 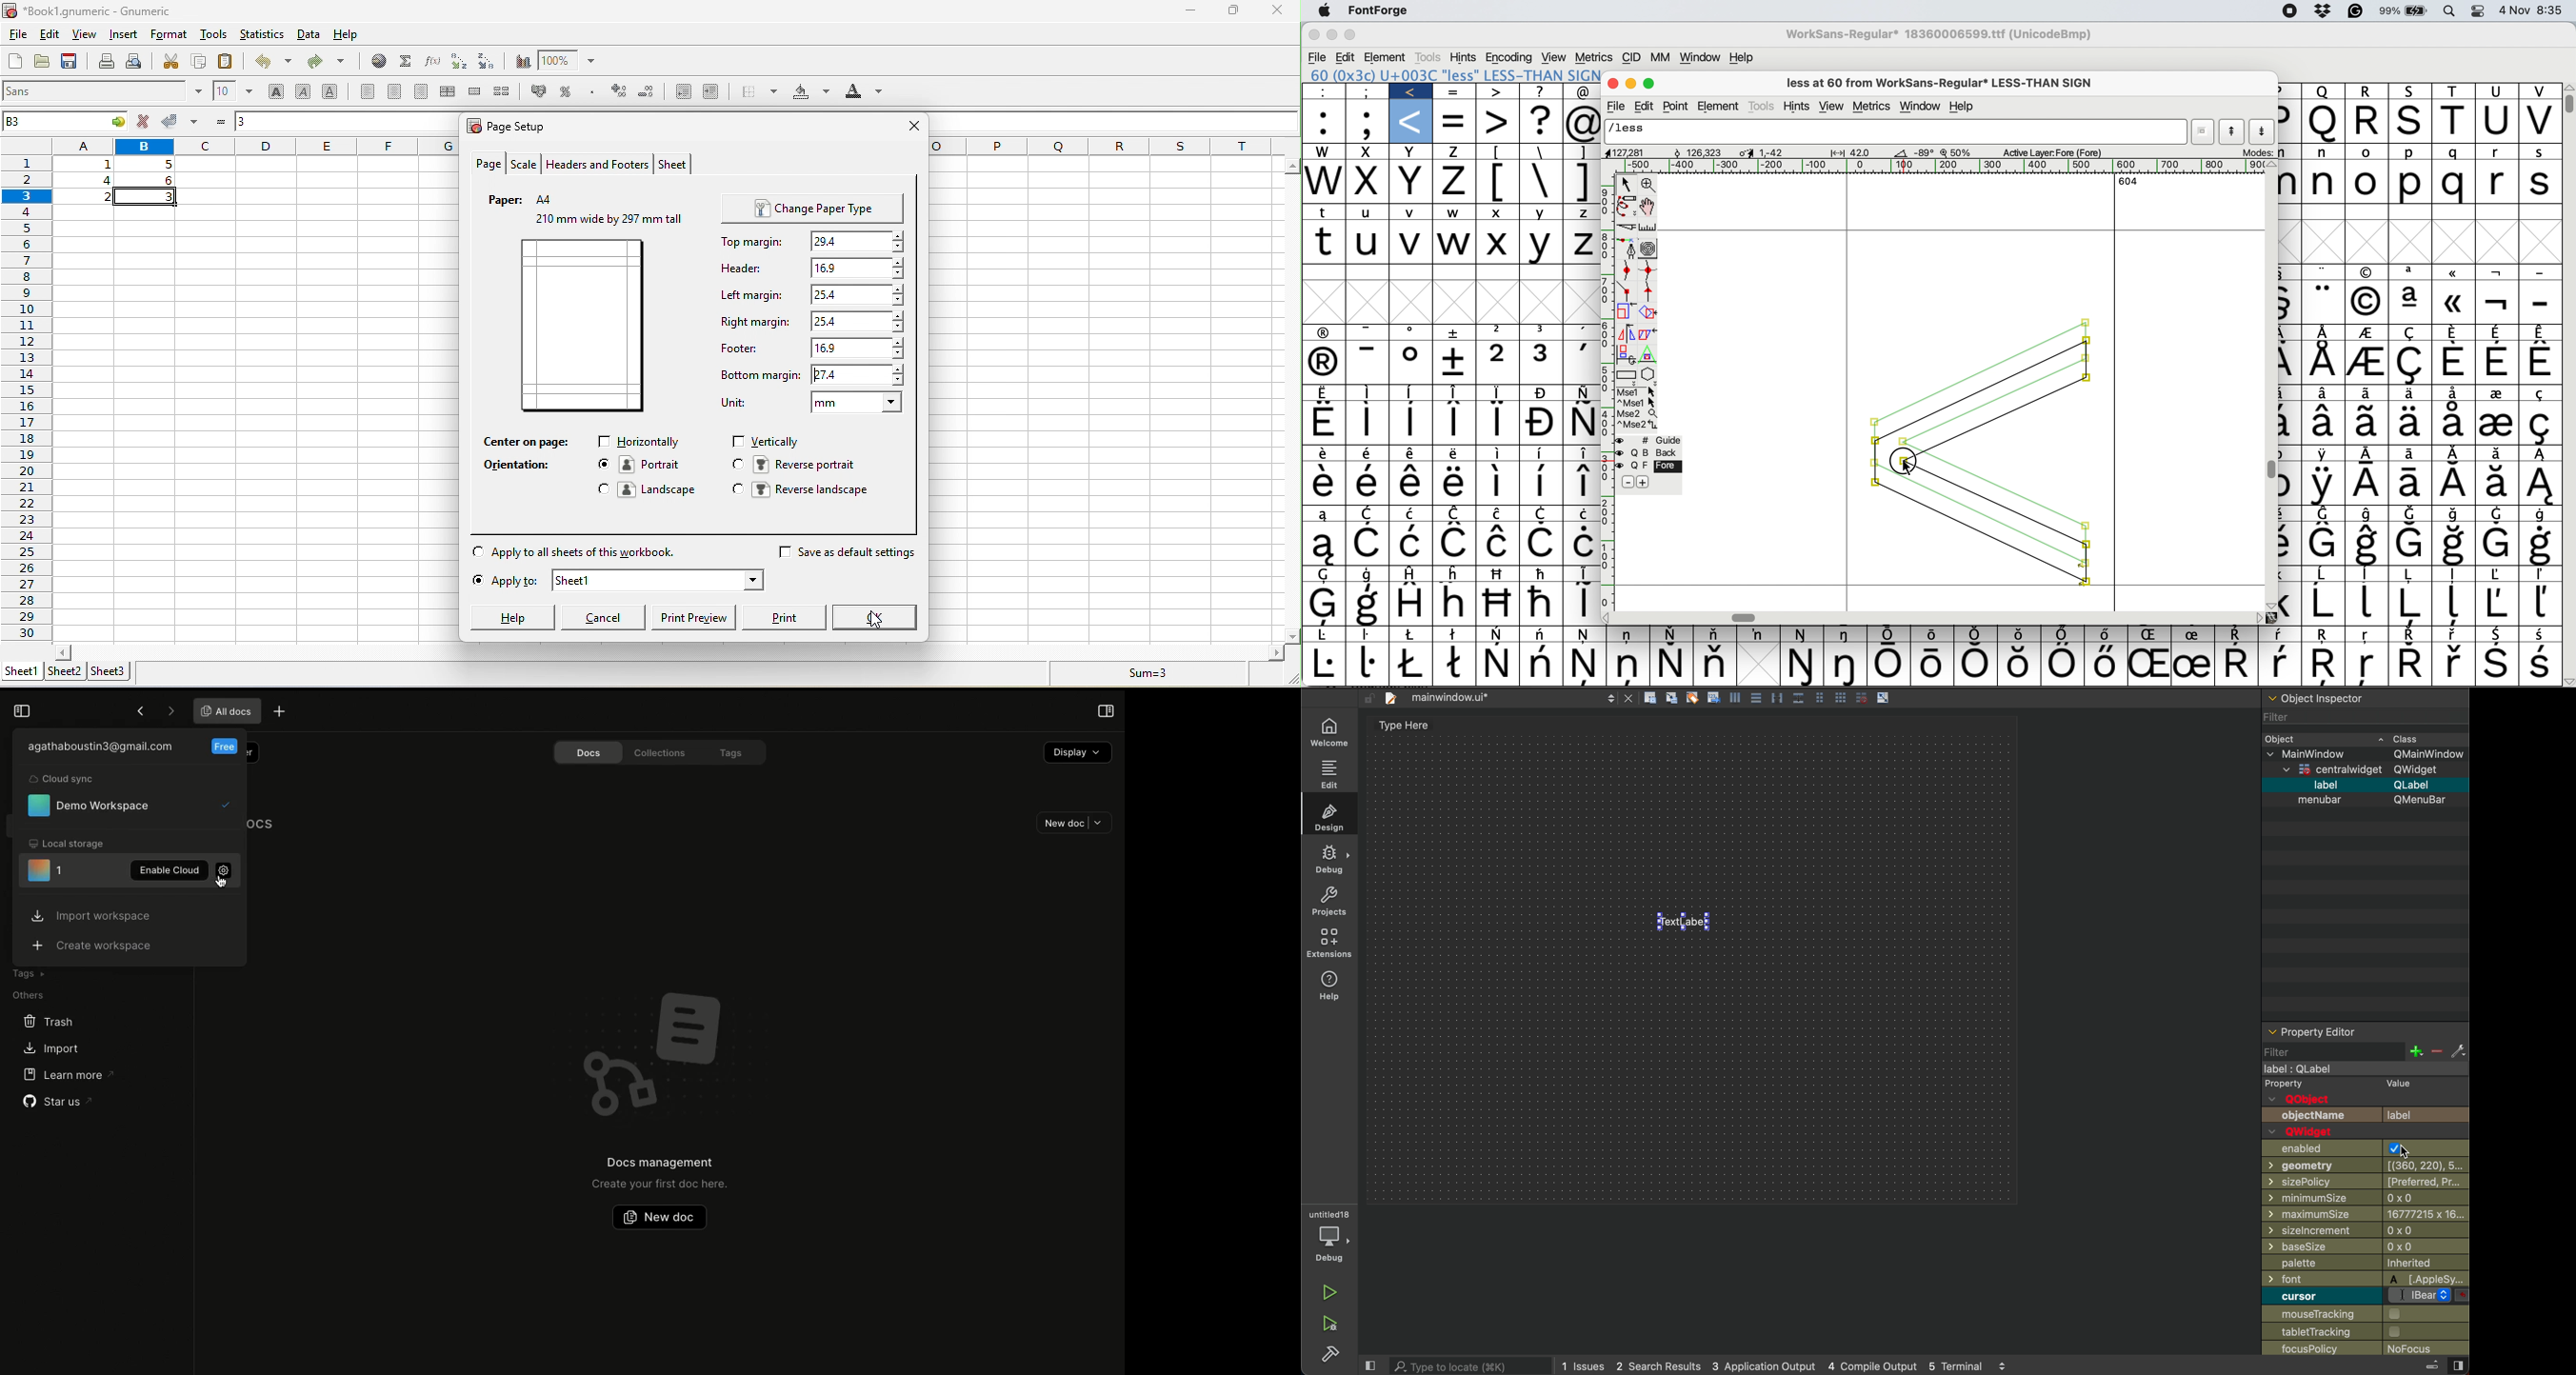 I want to click on increase the number, so click(x=621, y=93).